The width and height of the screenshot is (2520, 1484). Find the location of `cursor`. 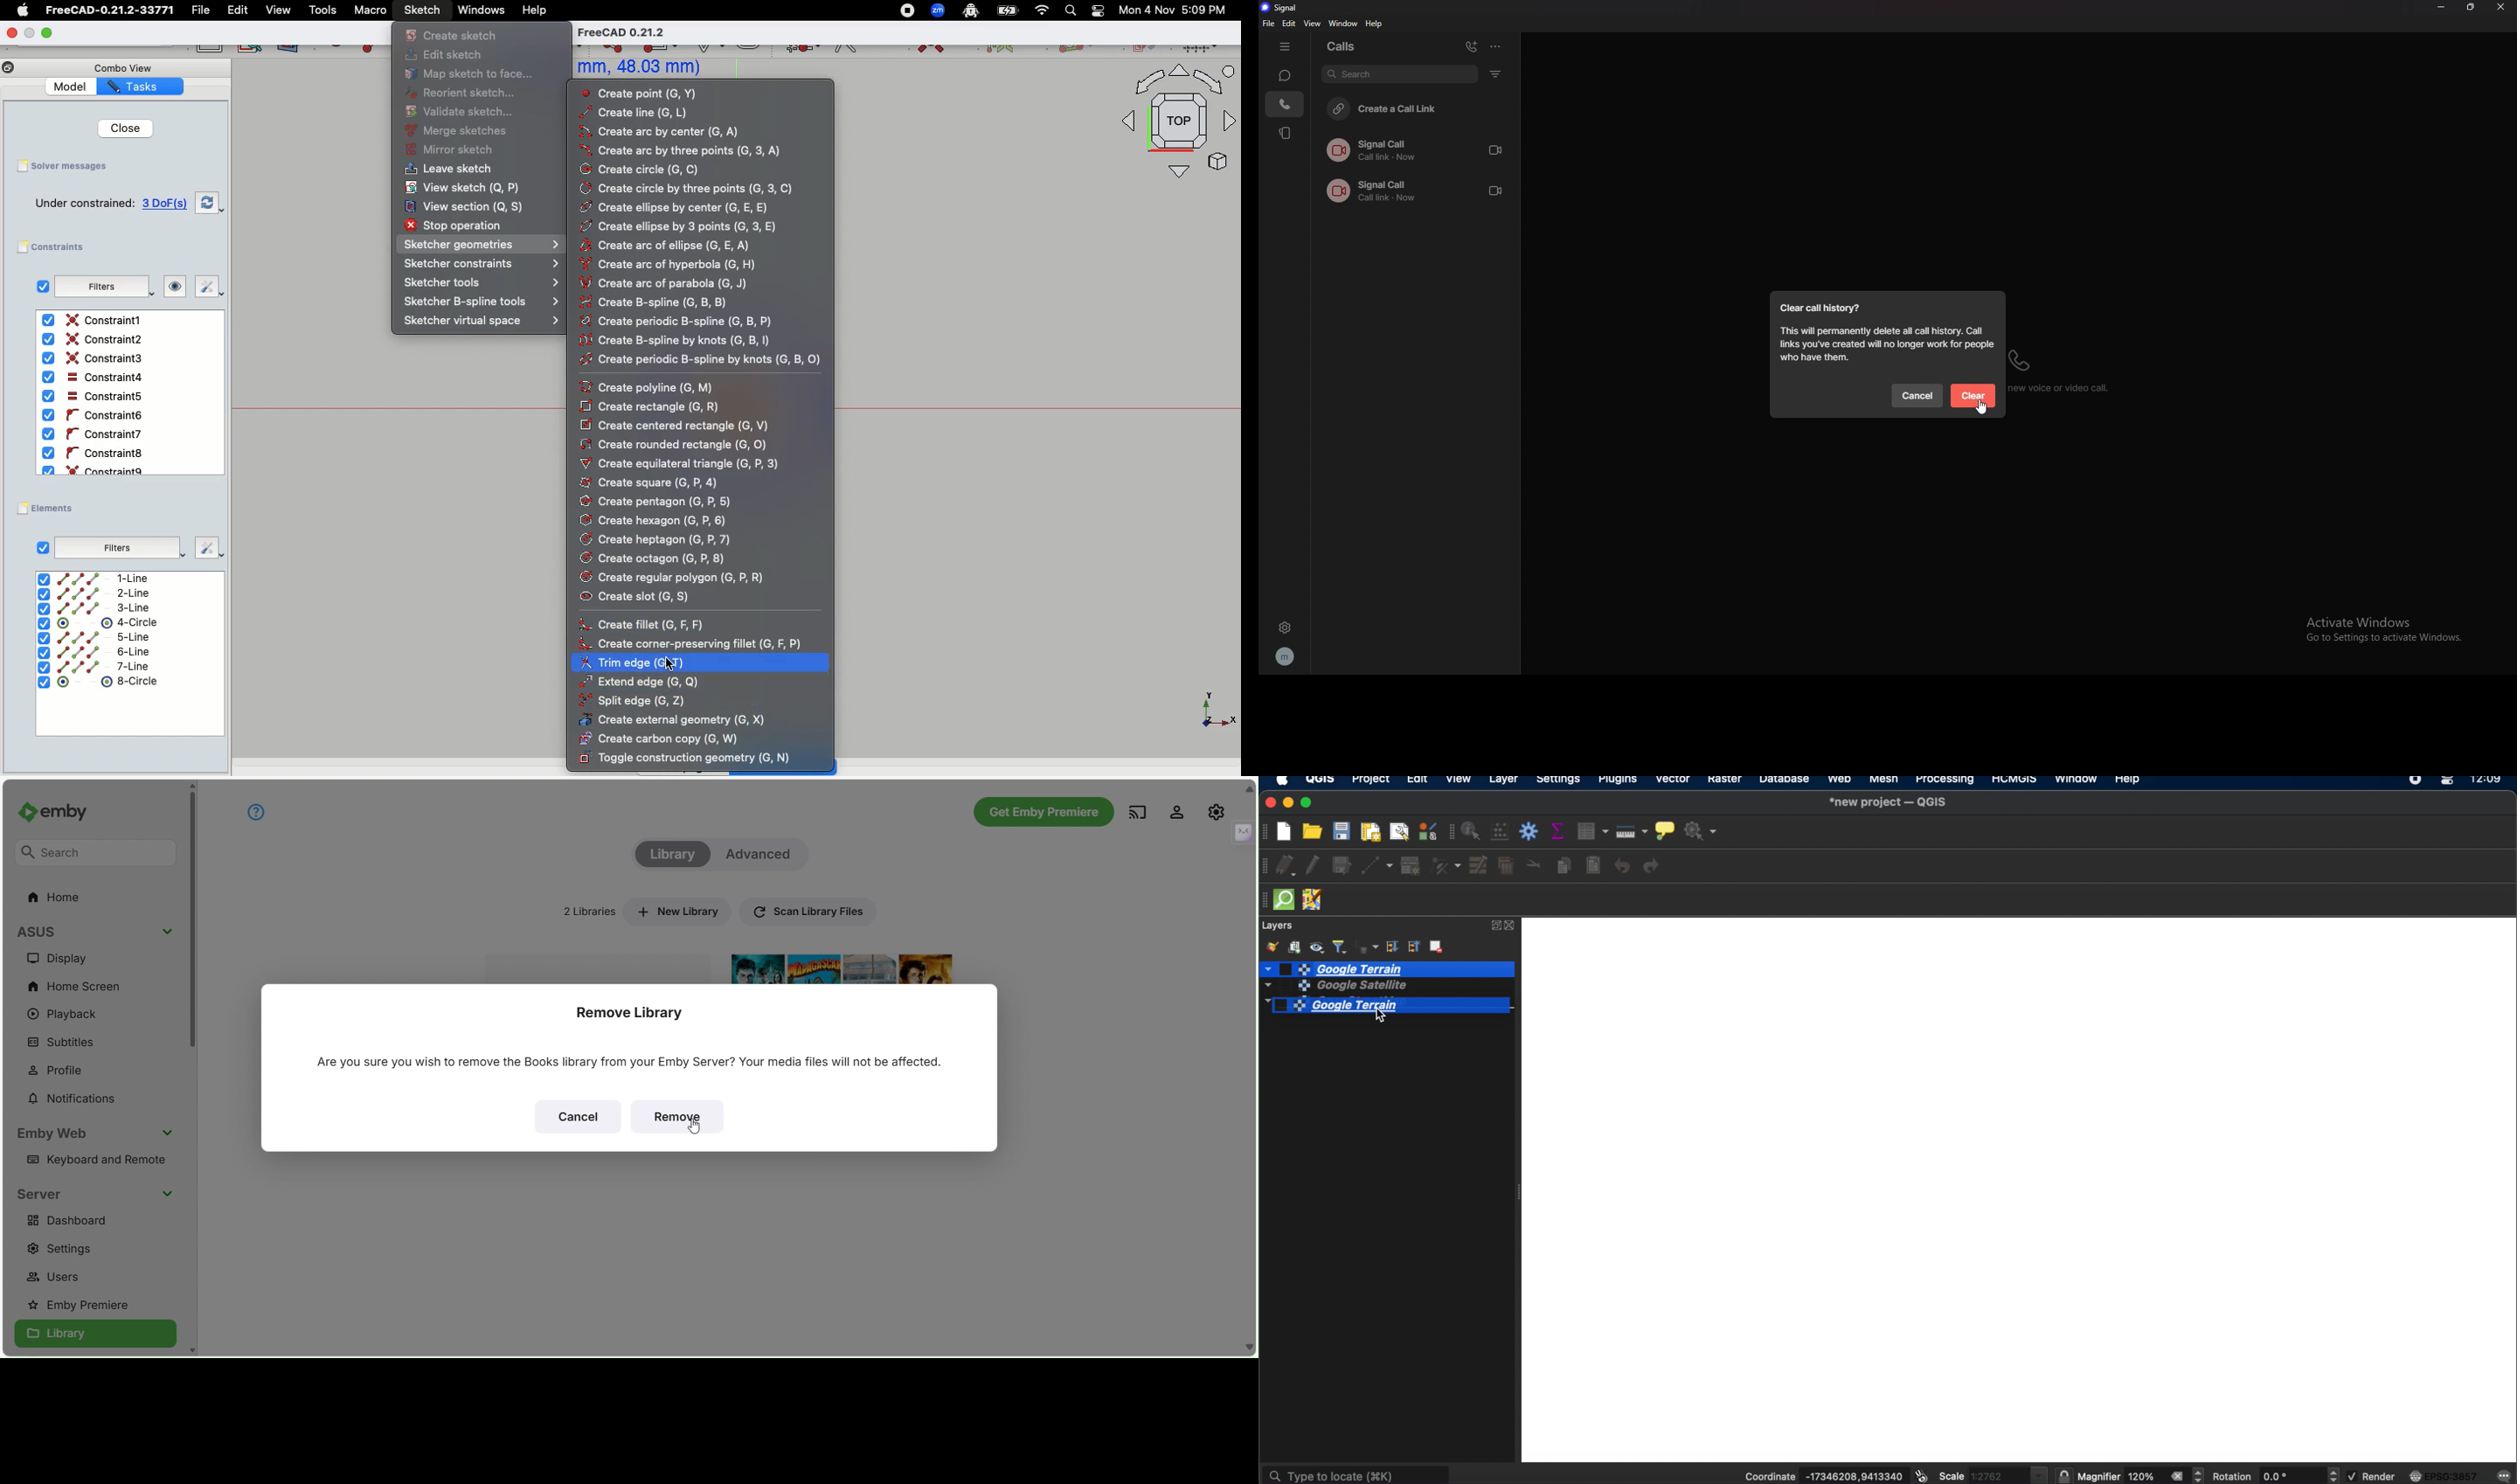

cursor is located at coordinates (692, 1128).